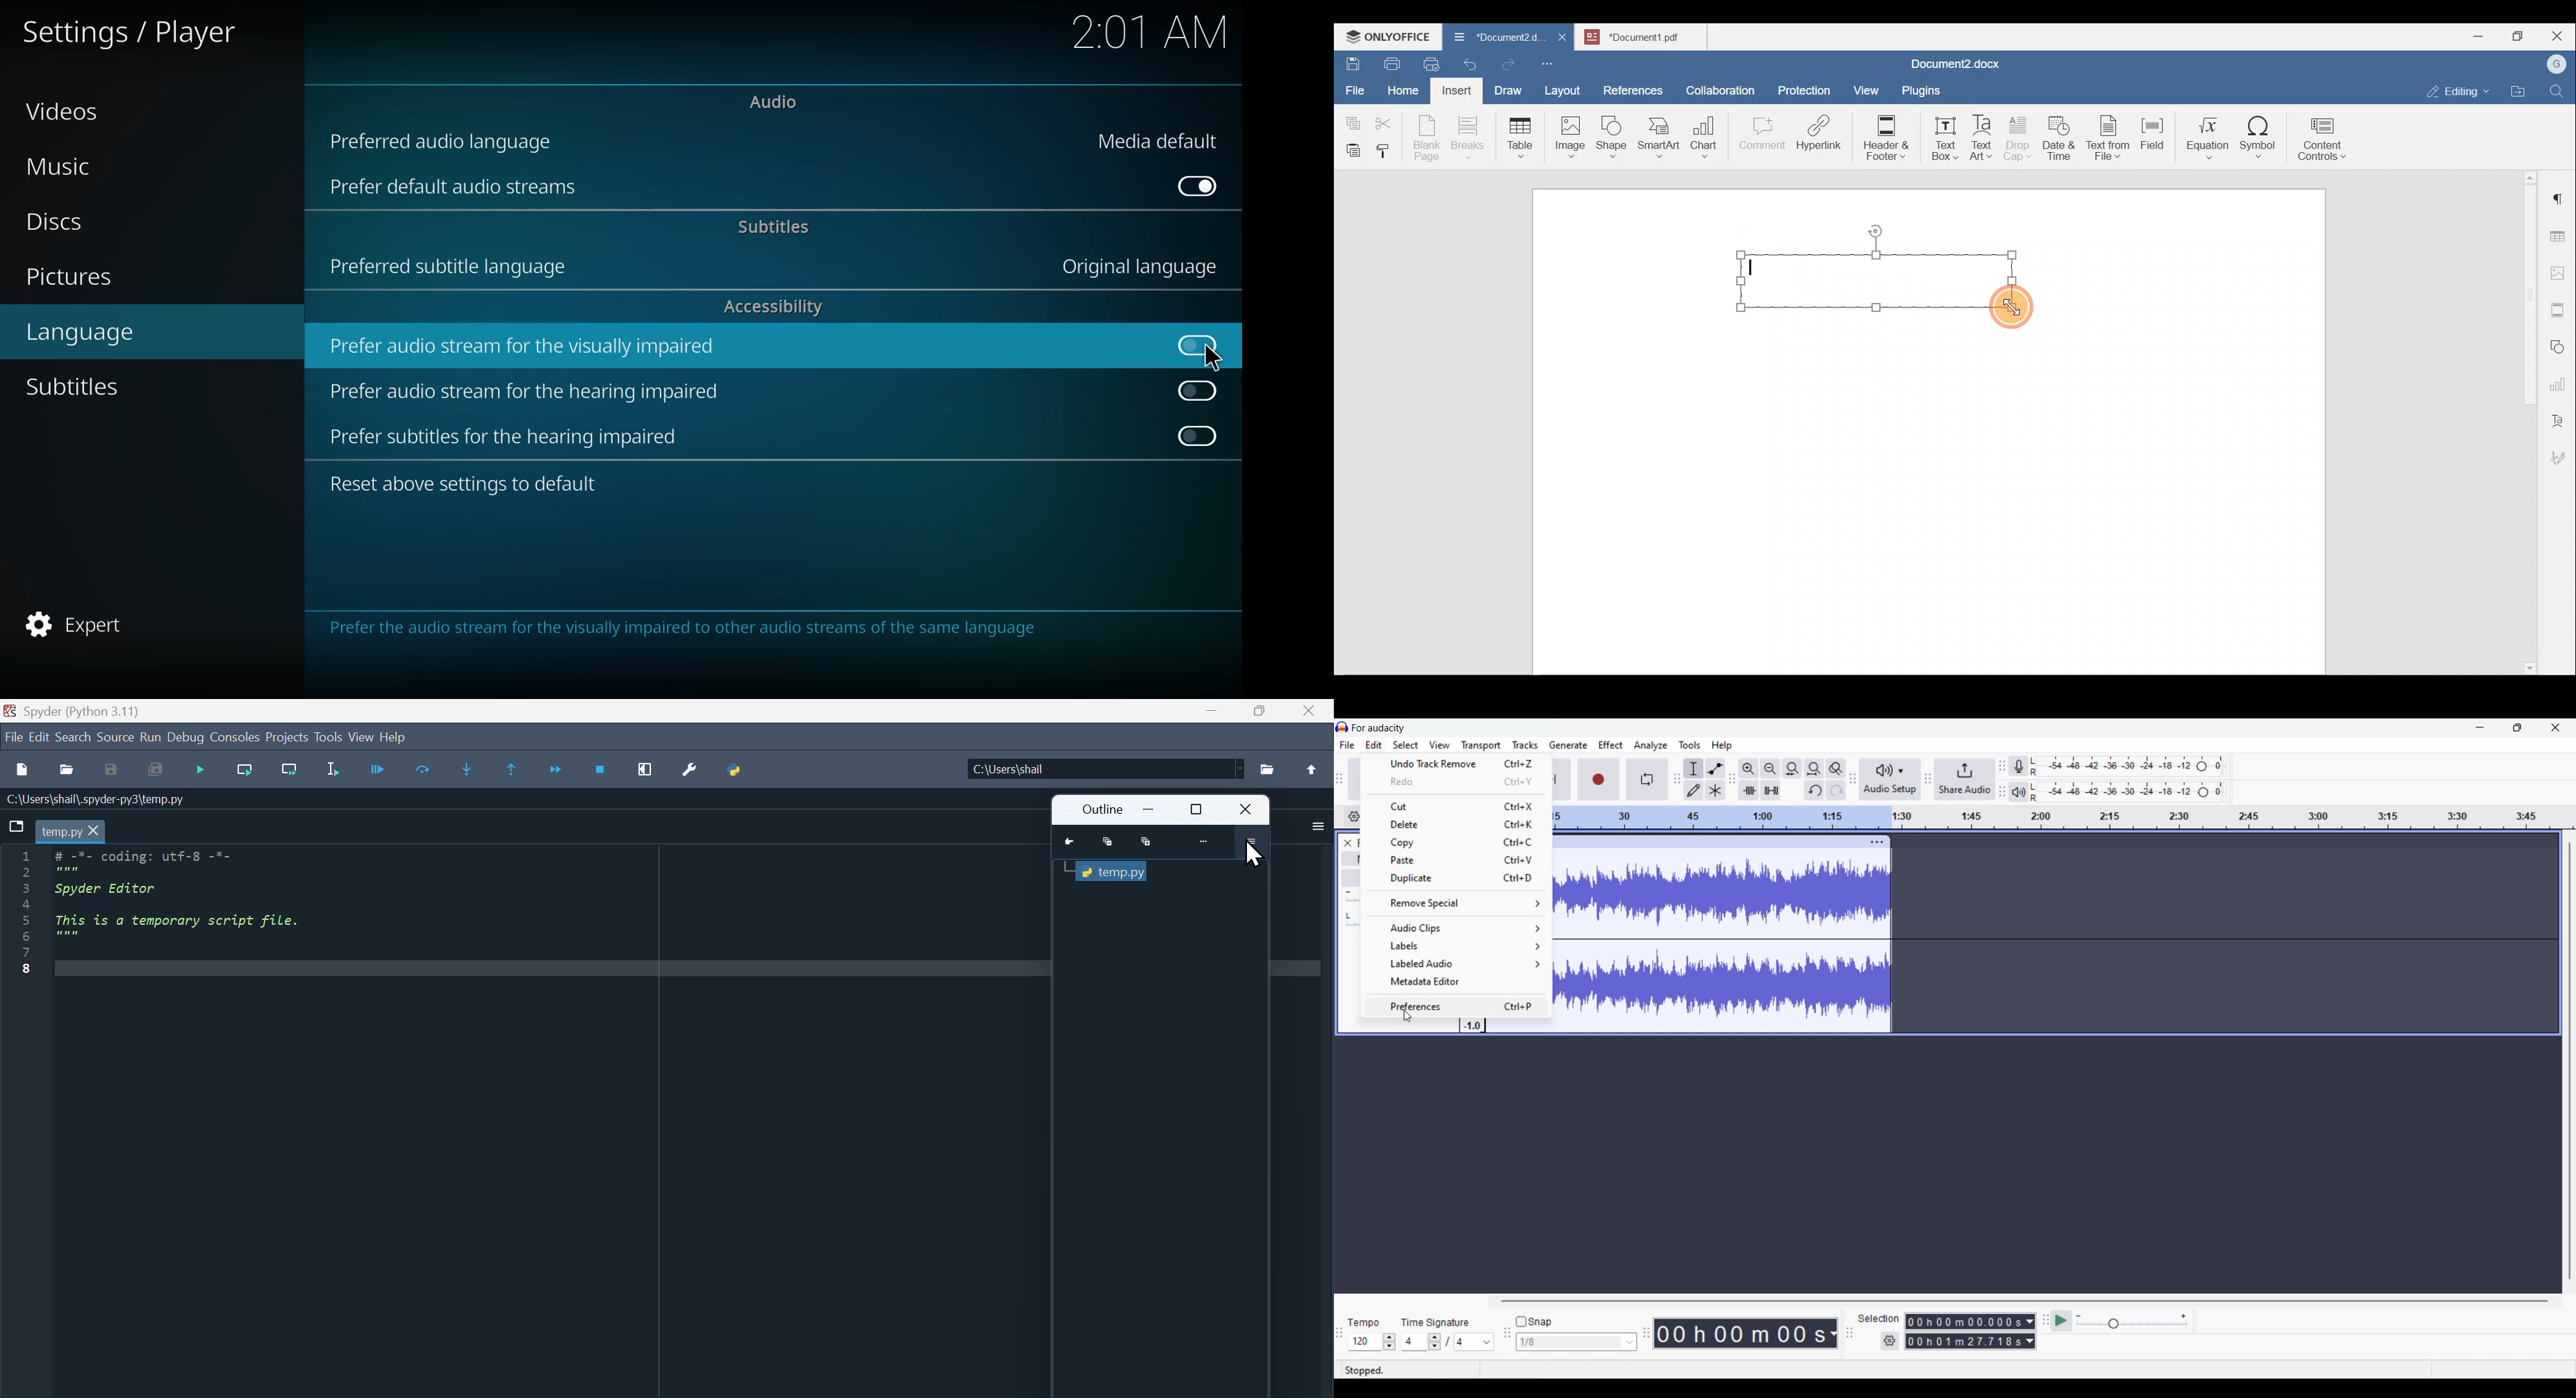 This screenshot has height=1400, width=2576. Describe the element at coordinates (1114, 870) in the screenshot. I see `Python console` at that location.